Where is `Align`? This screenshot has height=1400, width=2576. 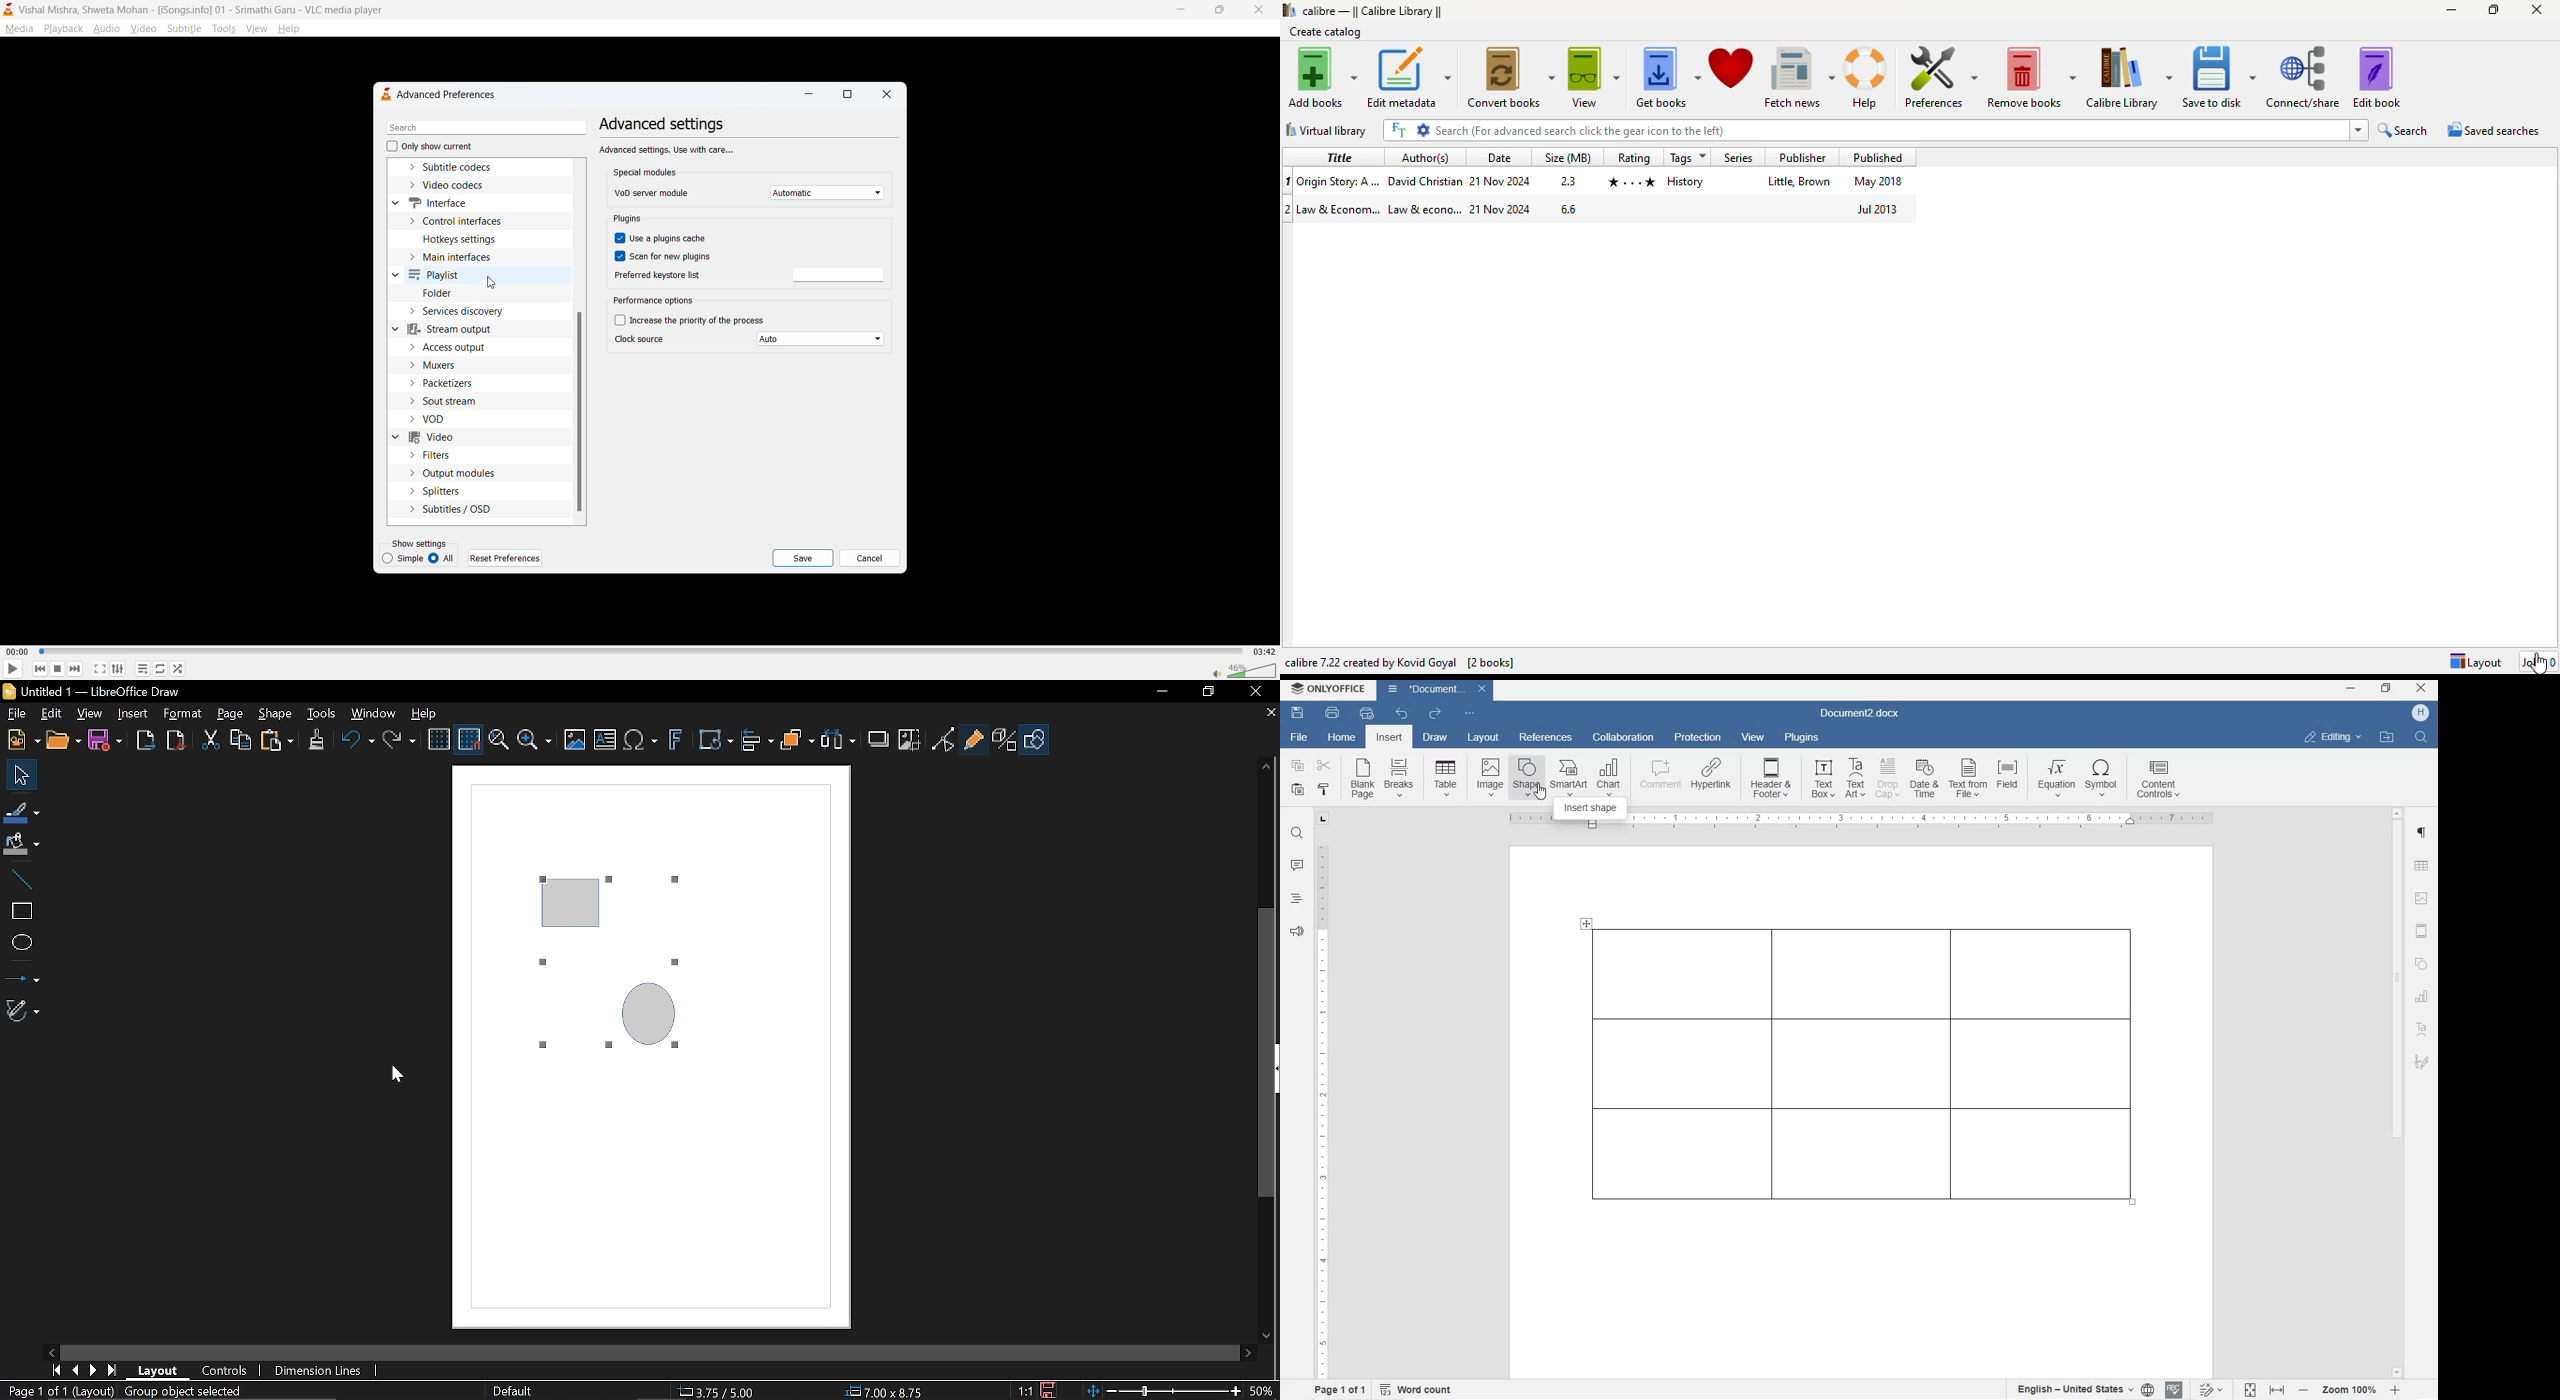 Align is located at coordinates (757, 742).